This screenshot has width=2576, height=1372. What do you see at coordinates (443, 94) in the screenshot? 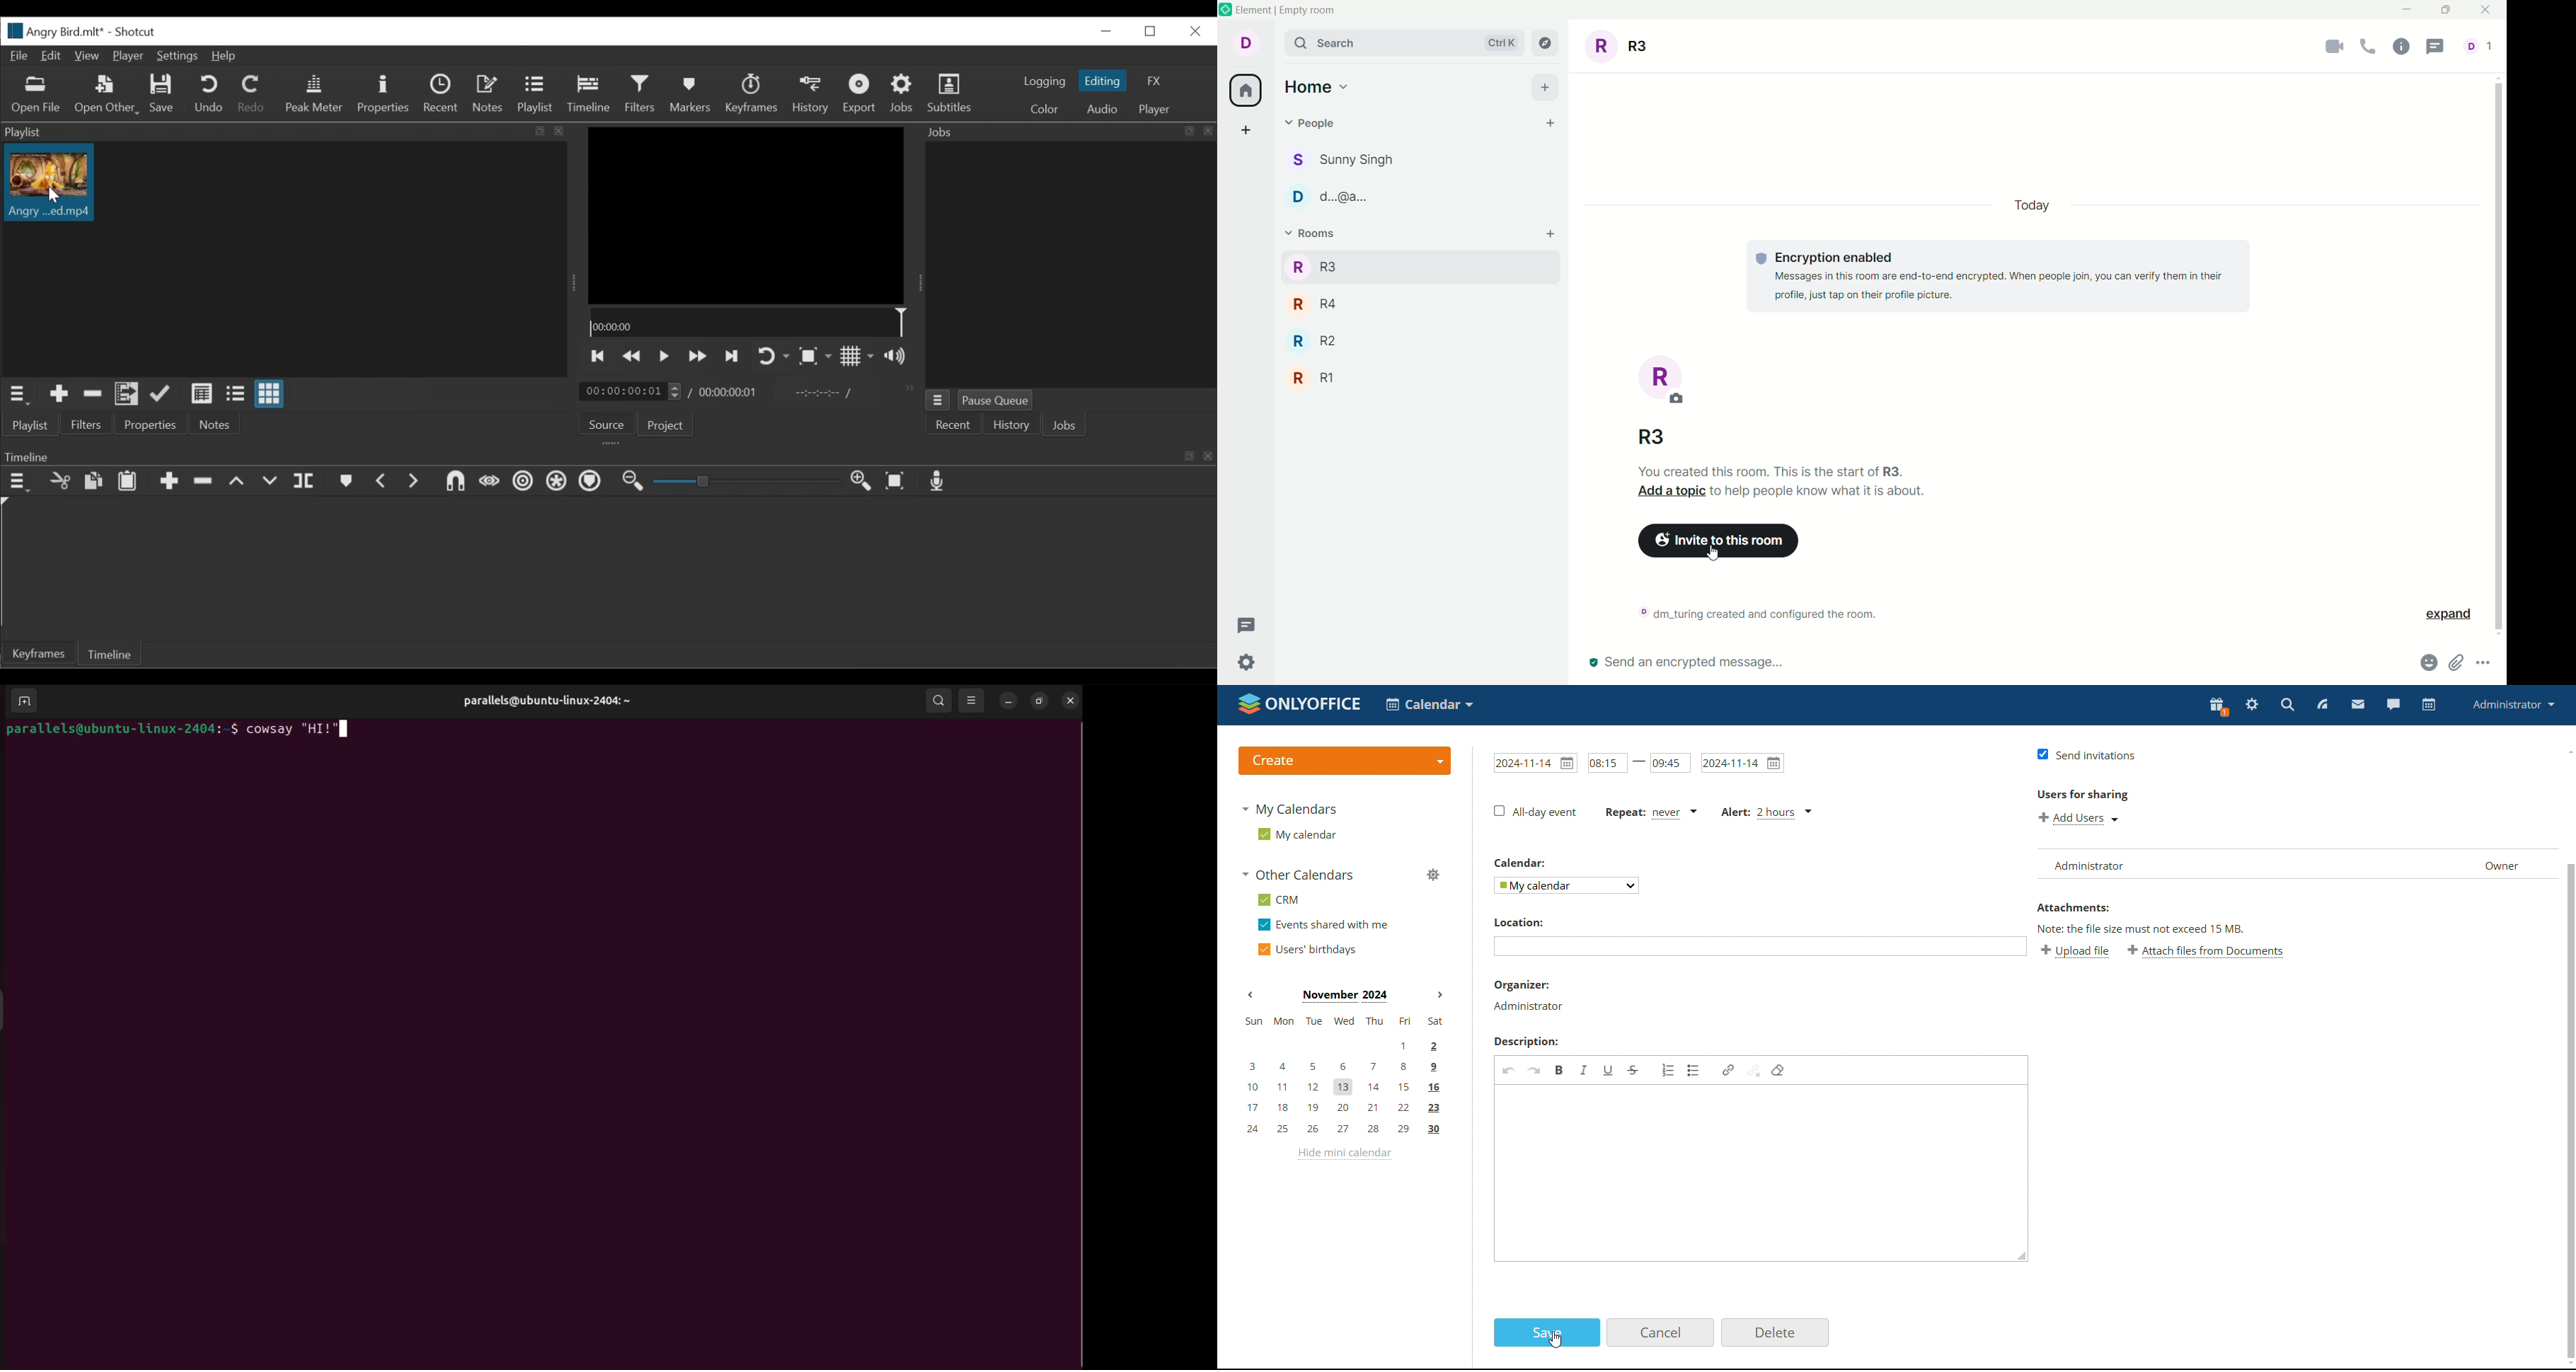
I see `Recent` at bounding box center [443, 94].